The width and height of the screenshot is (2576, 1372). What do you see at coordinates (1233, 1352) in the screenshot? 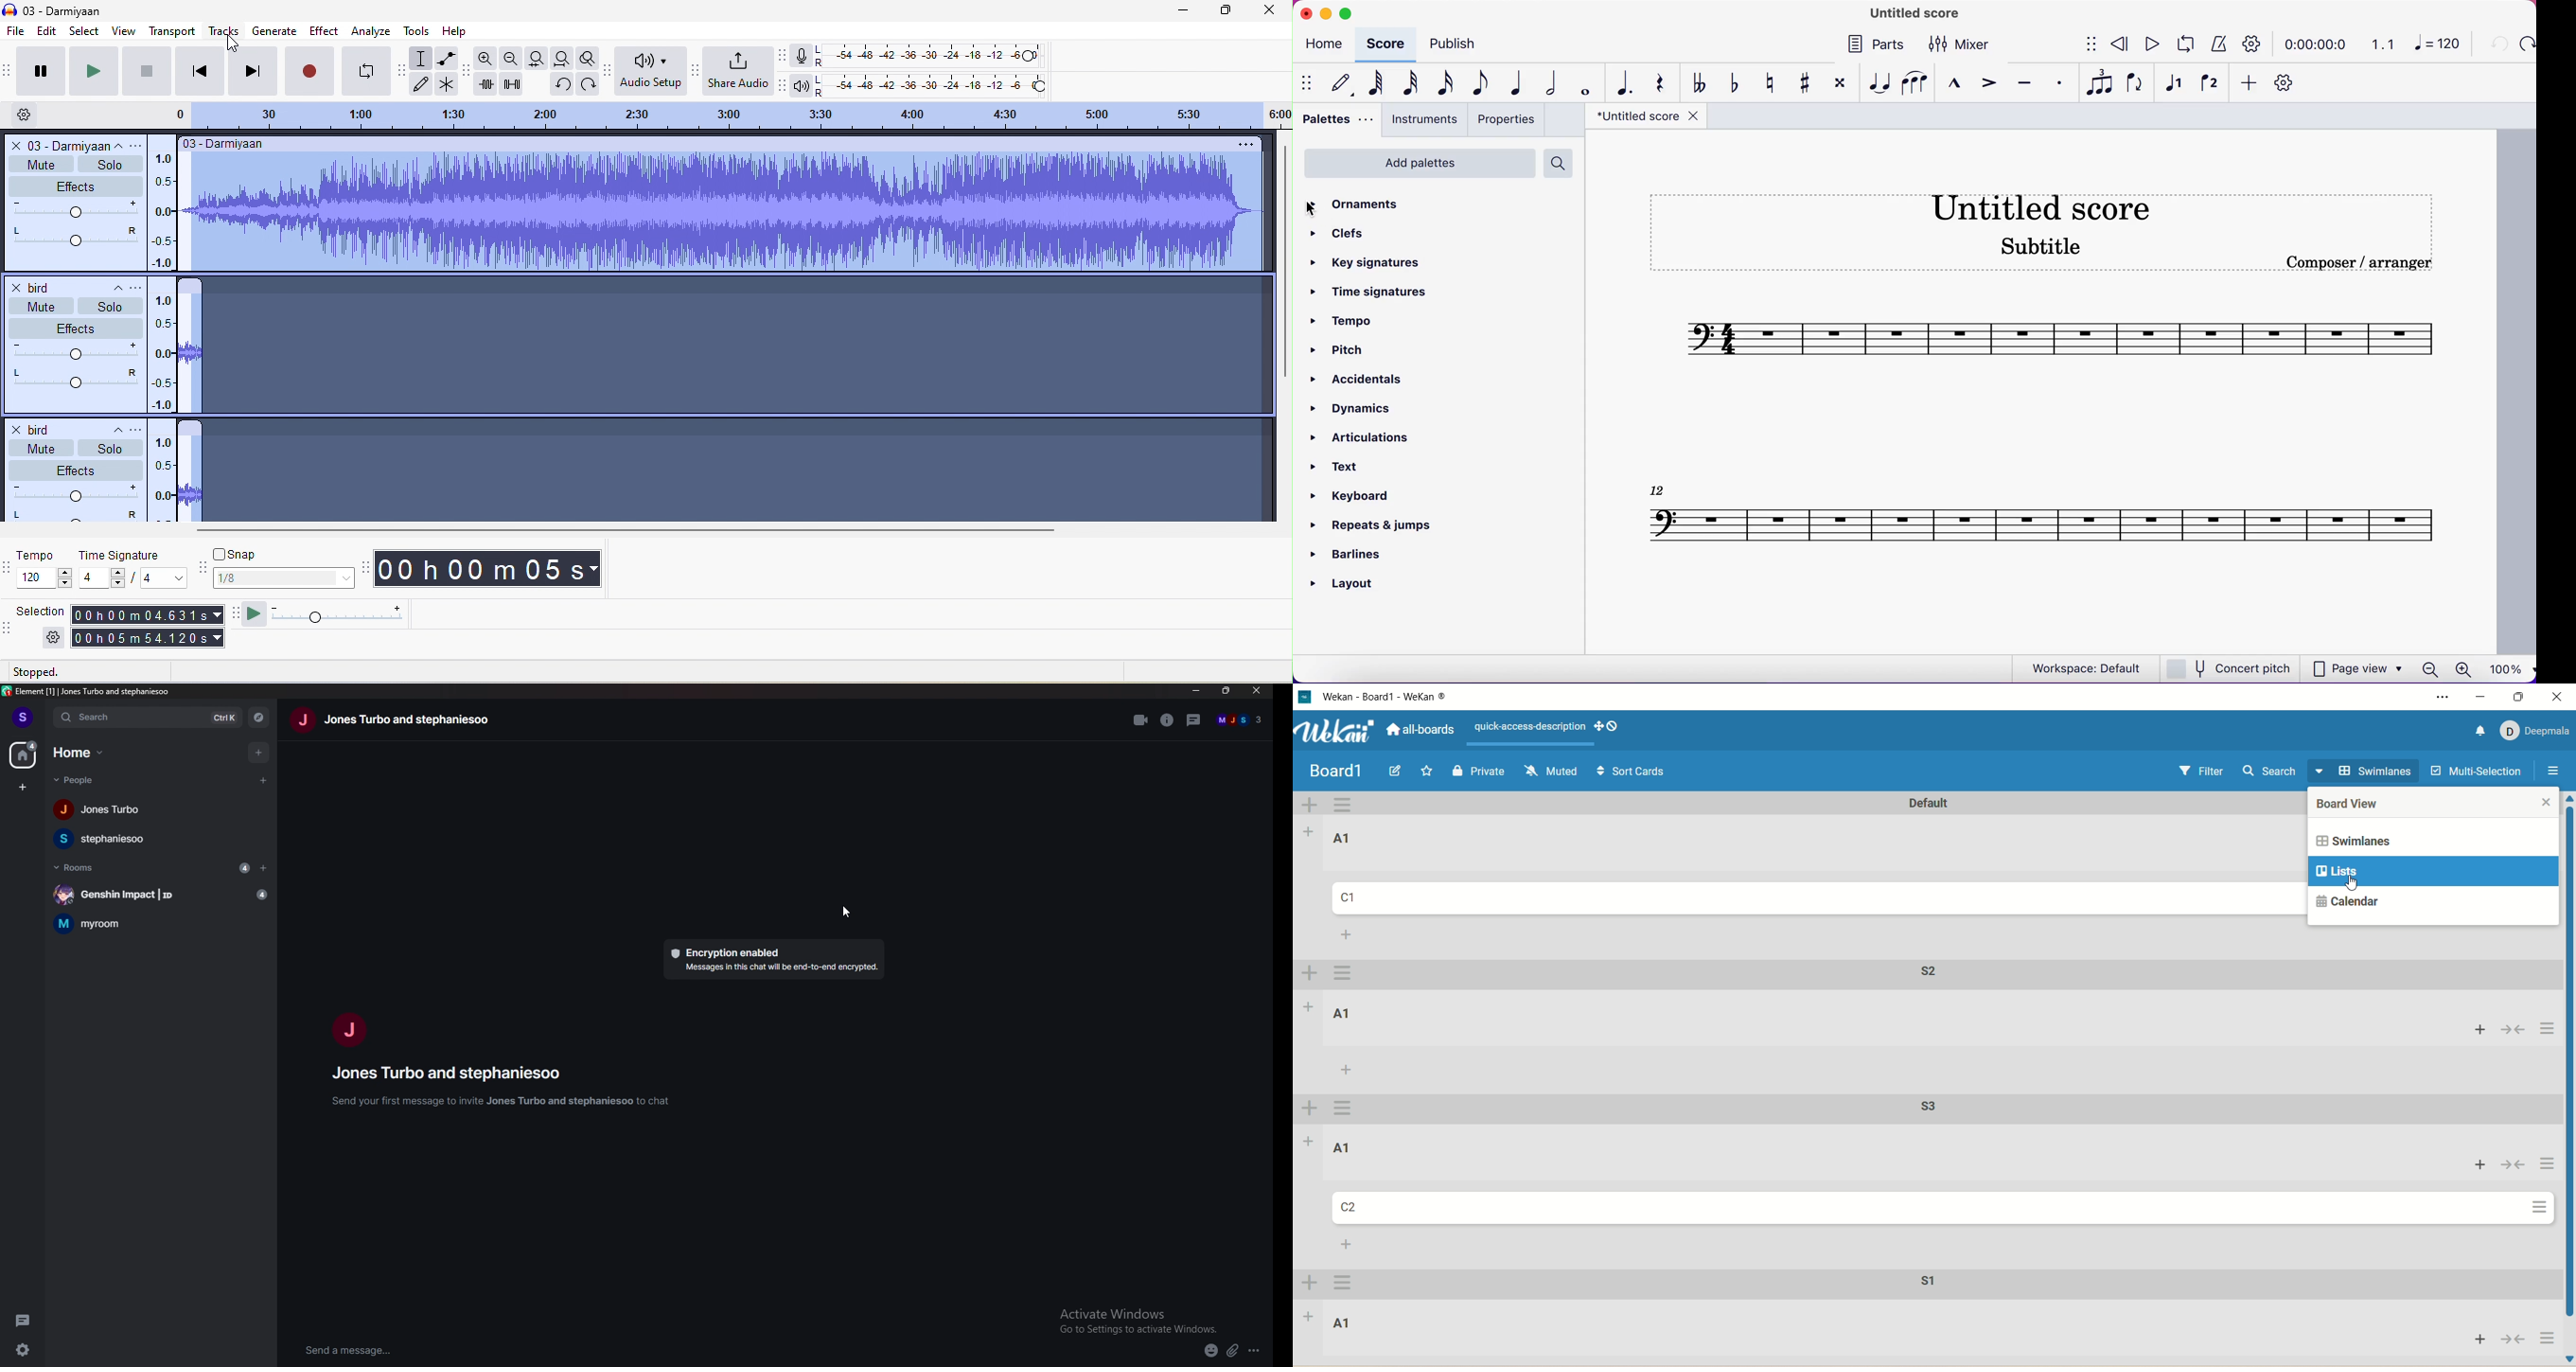
I see `attachments` at bounding box center [1233, 1352].